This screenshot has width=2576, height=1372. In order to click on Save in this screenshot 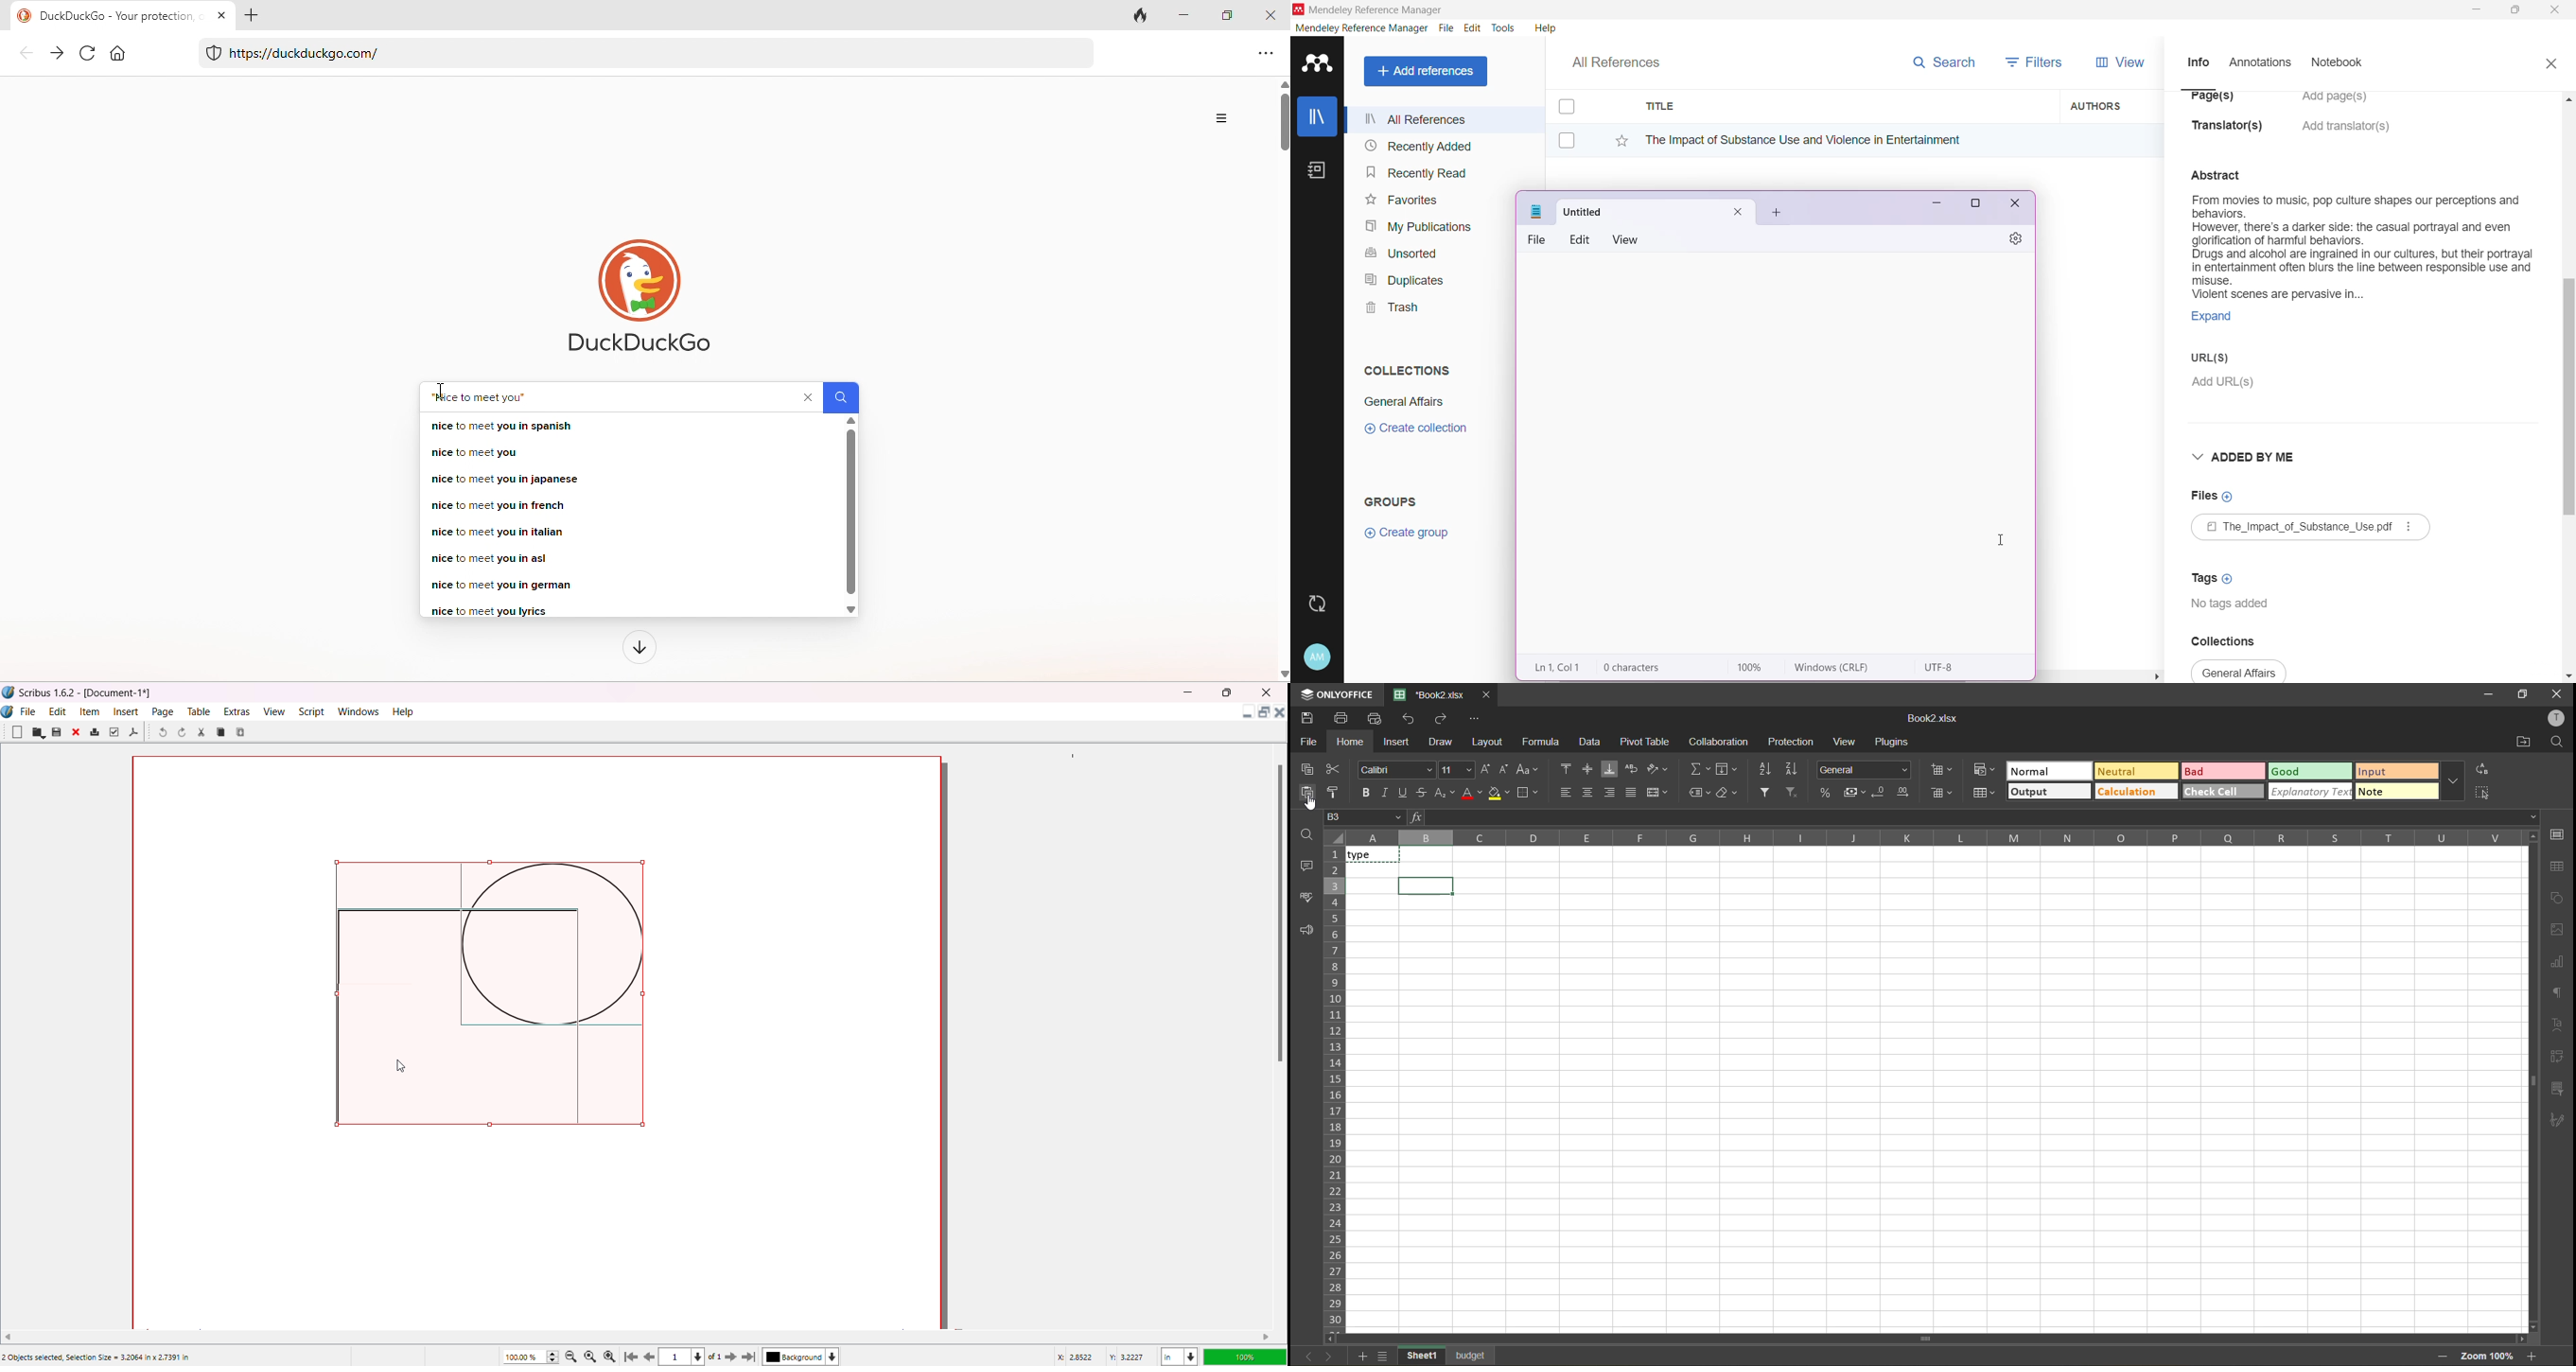, I will do `click(56, 732)`.